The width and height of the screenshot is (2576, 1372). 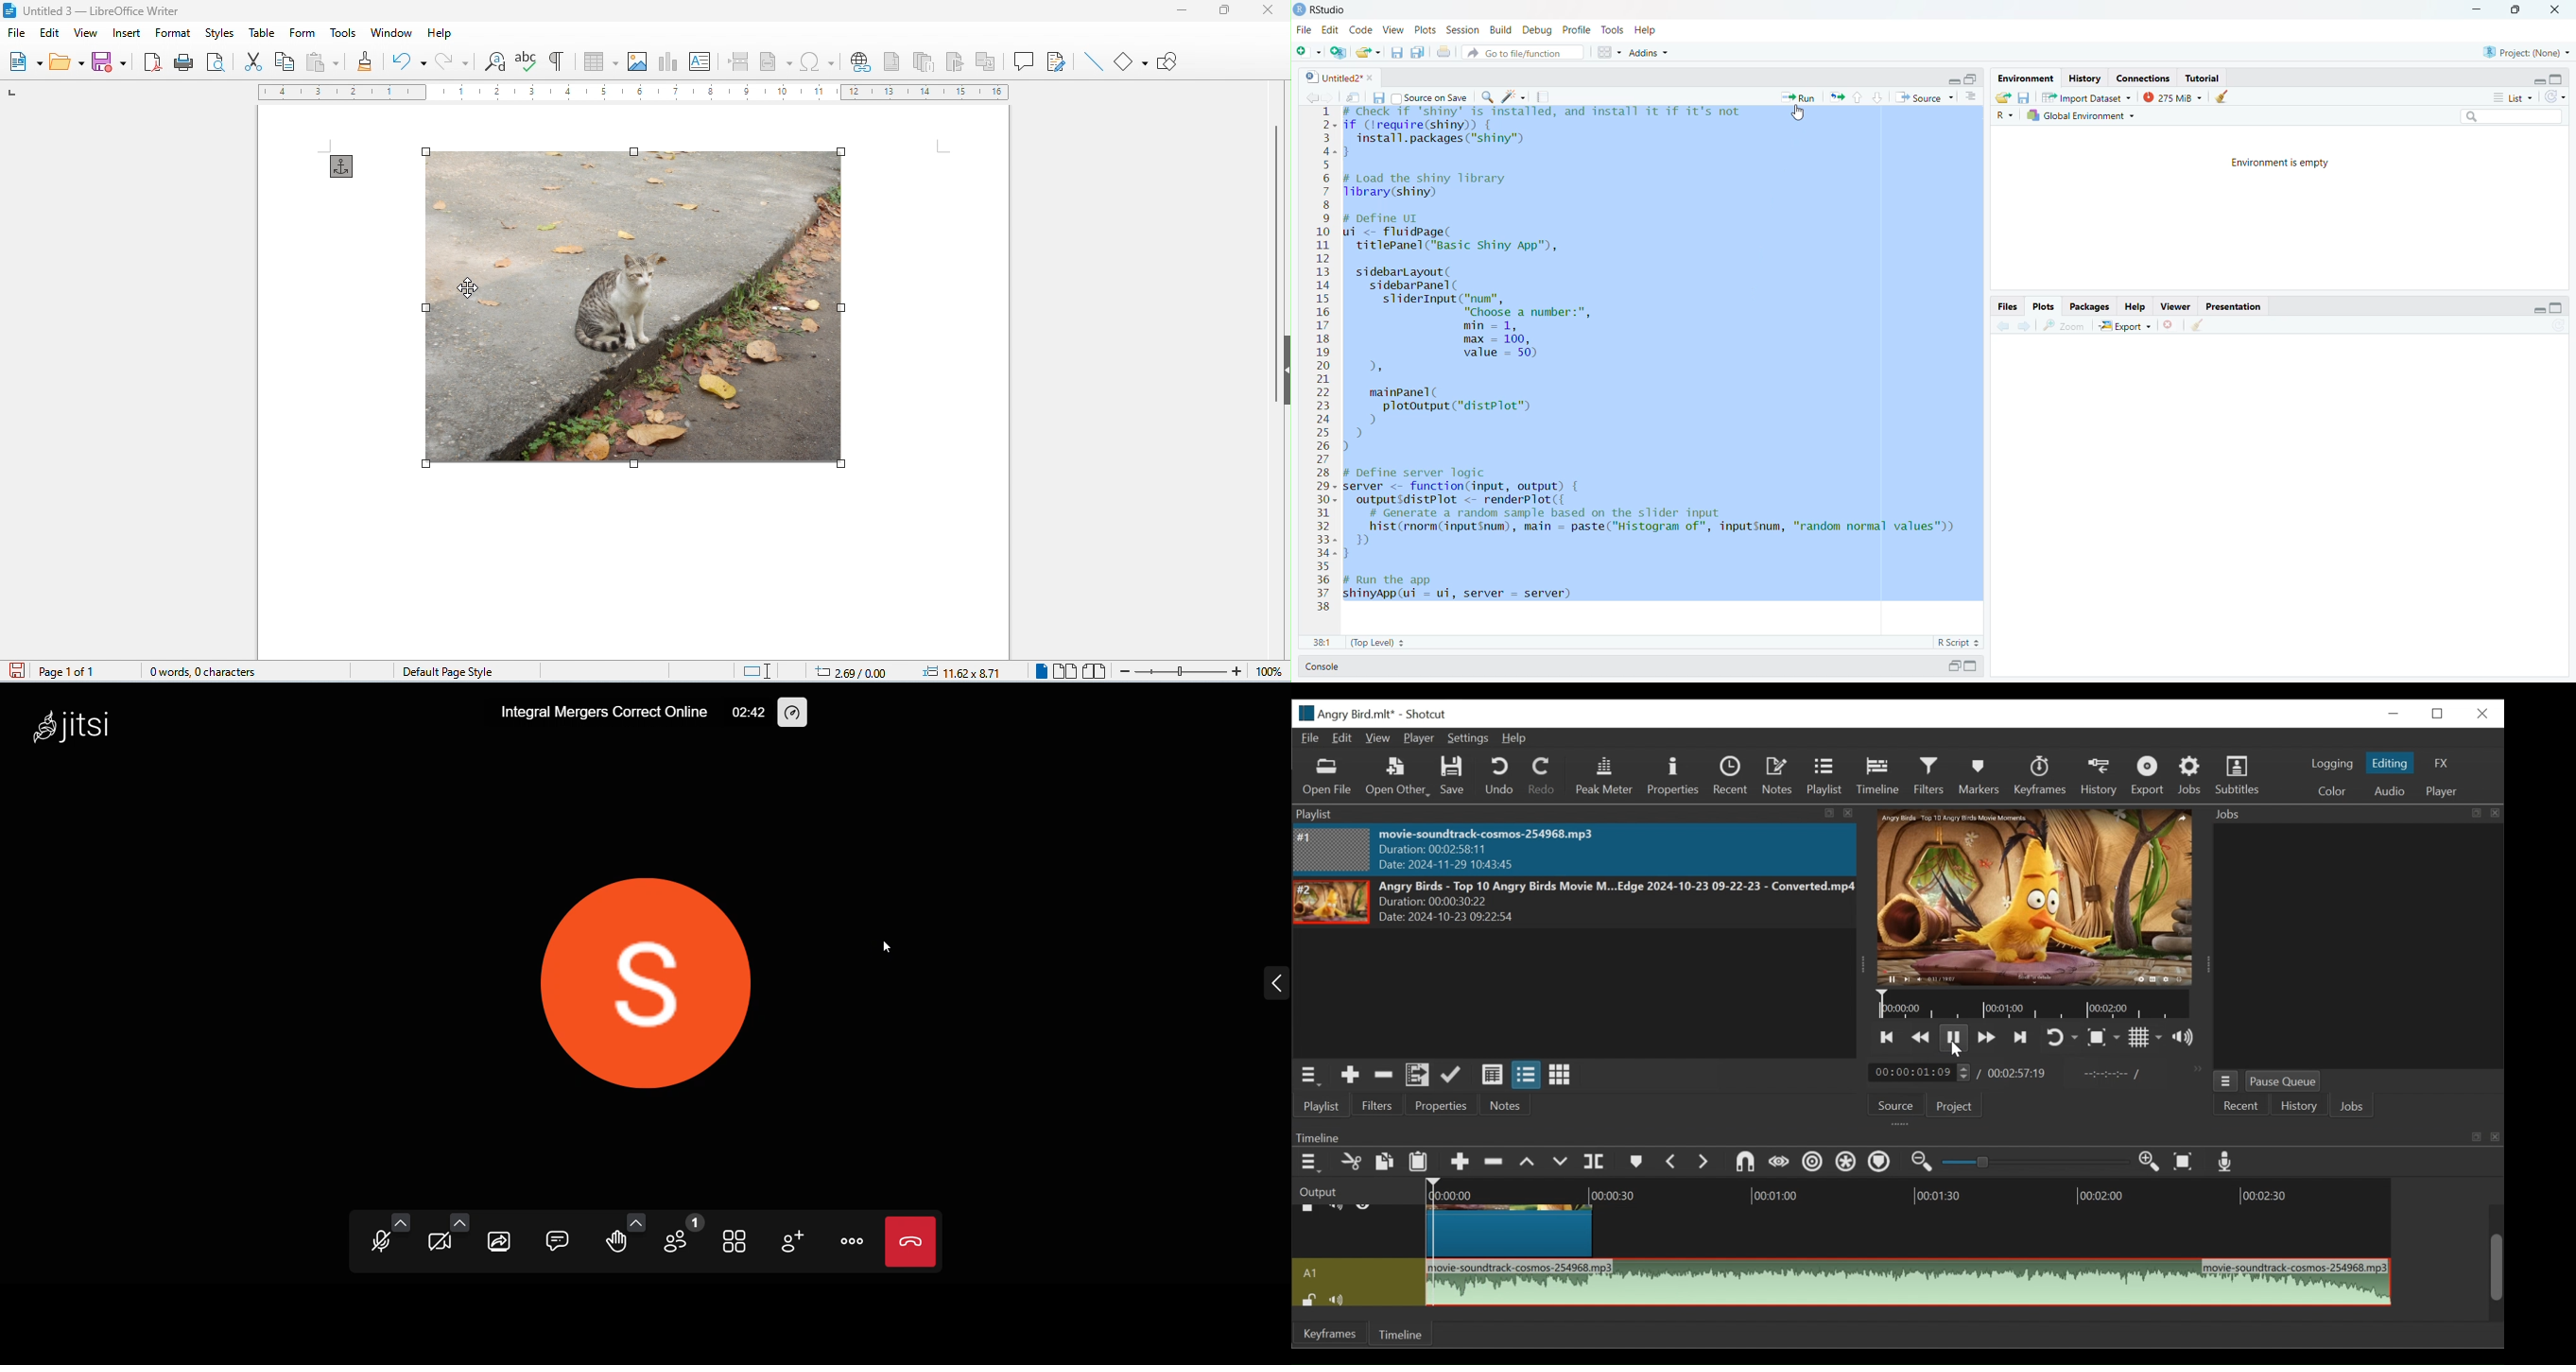 I want to click on open file, so click(x=1370, y=53).